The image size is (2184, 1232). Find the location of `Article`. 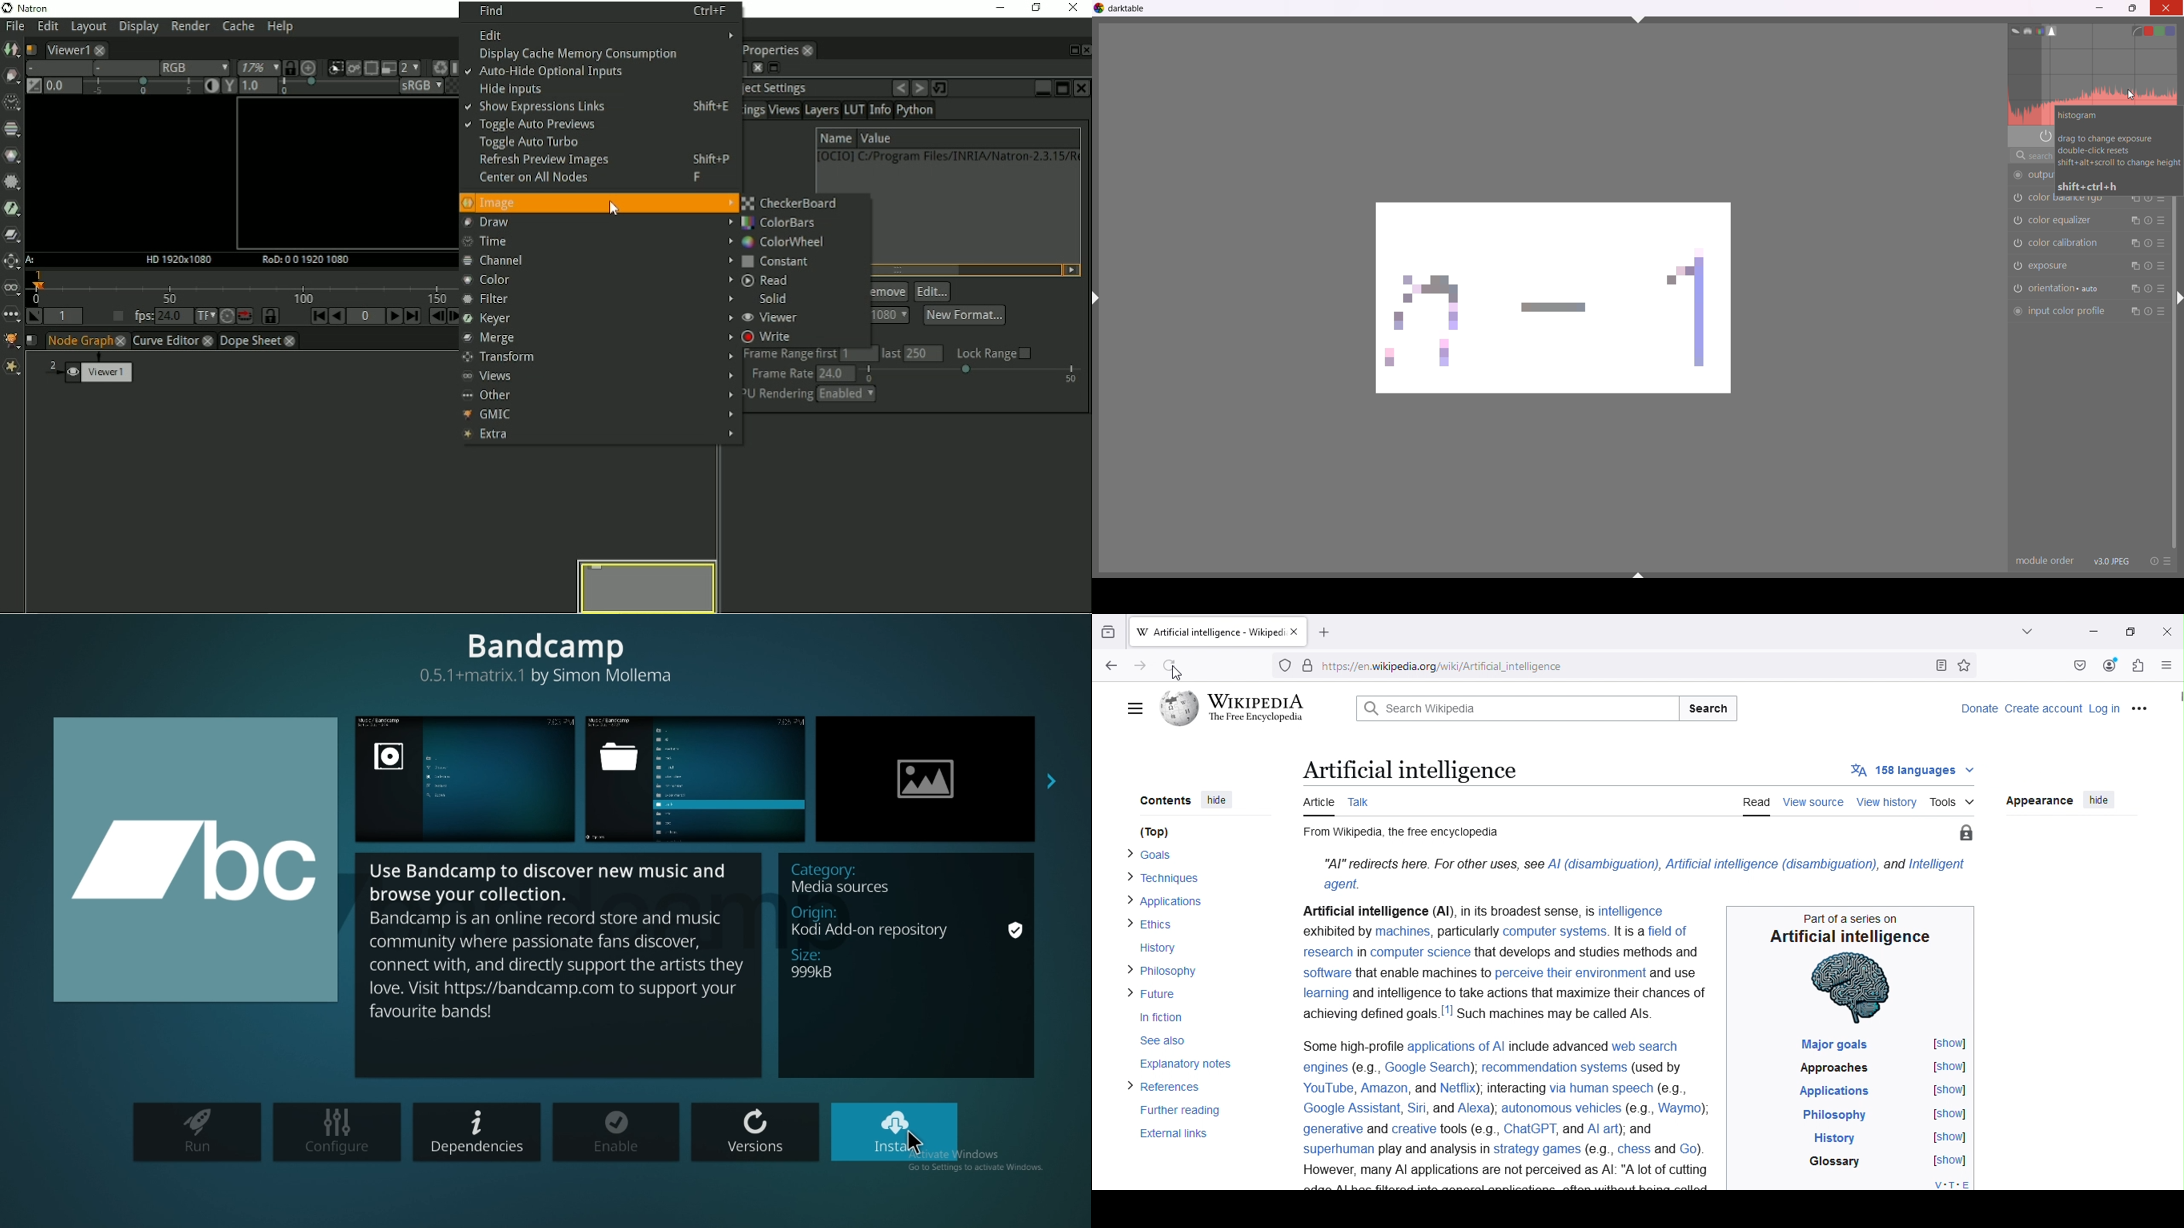

Article is located at coordinates (1317, 805).